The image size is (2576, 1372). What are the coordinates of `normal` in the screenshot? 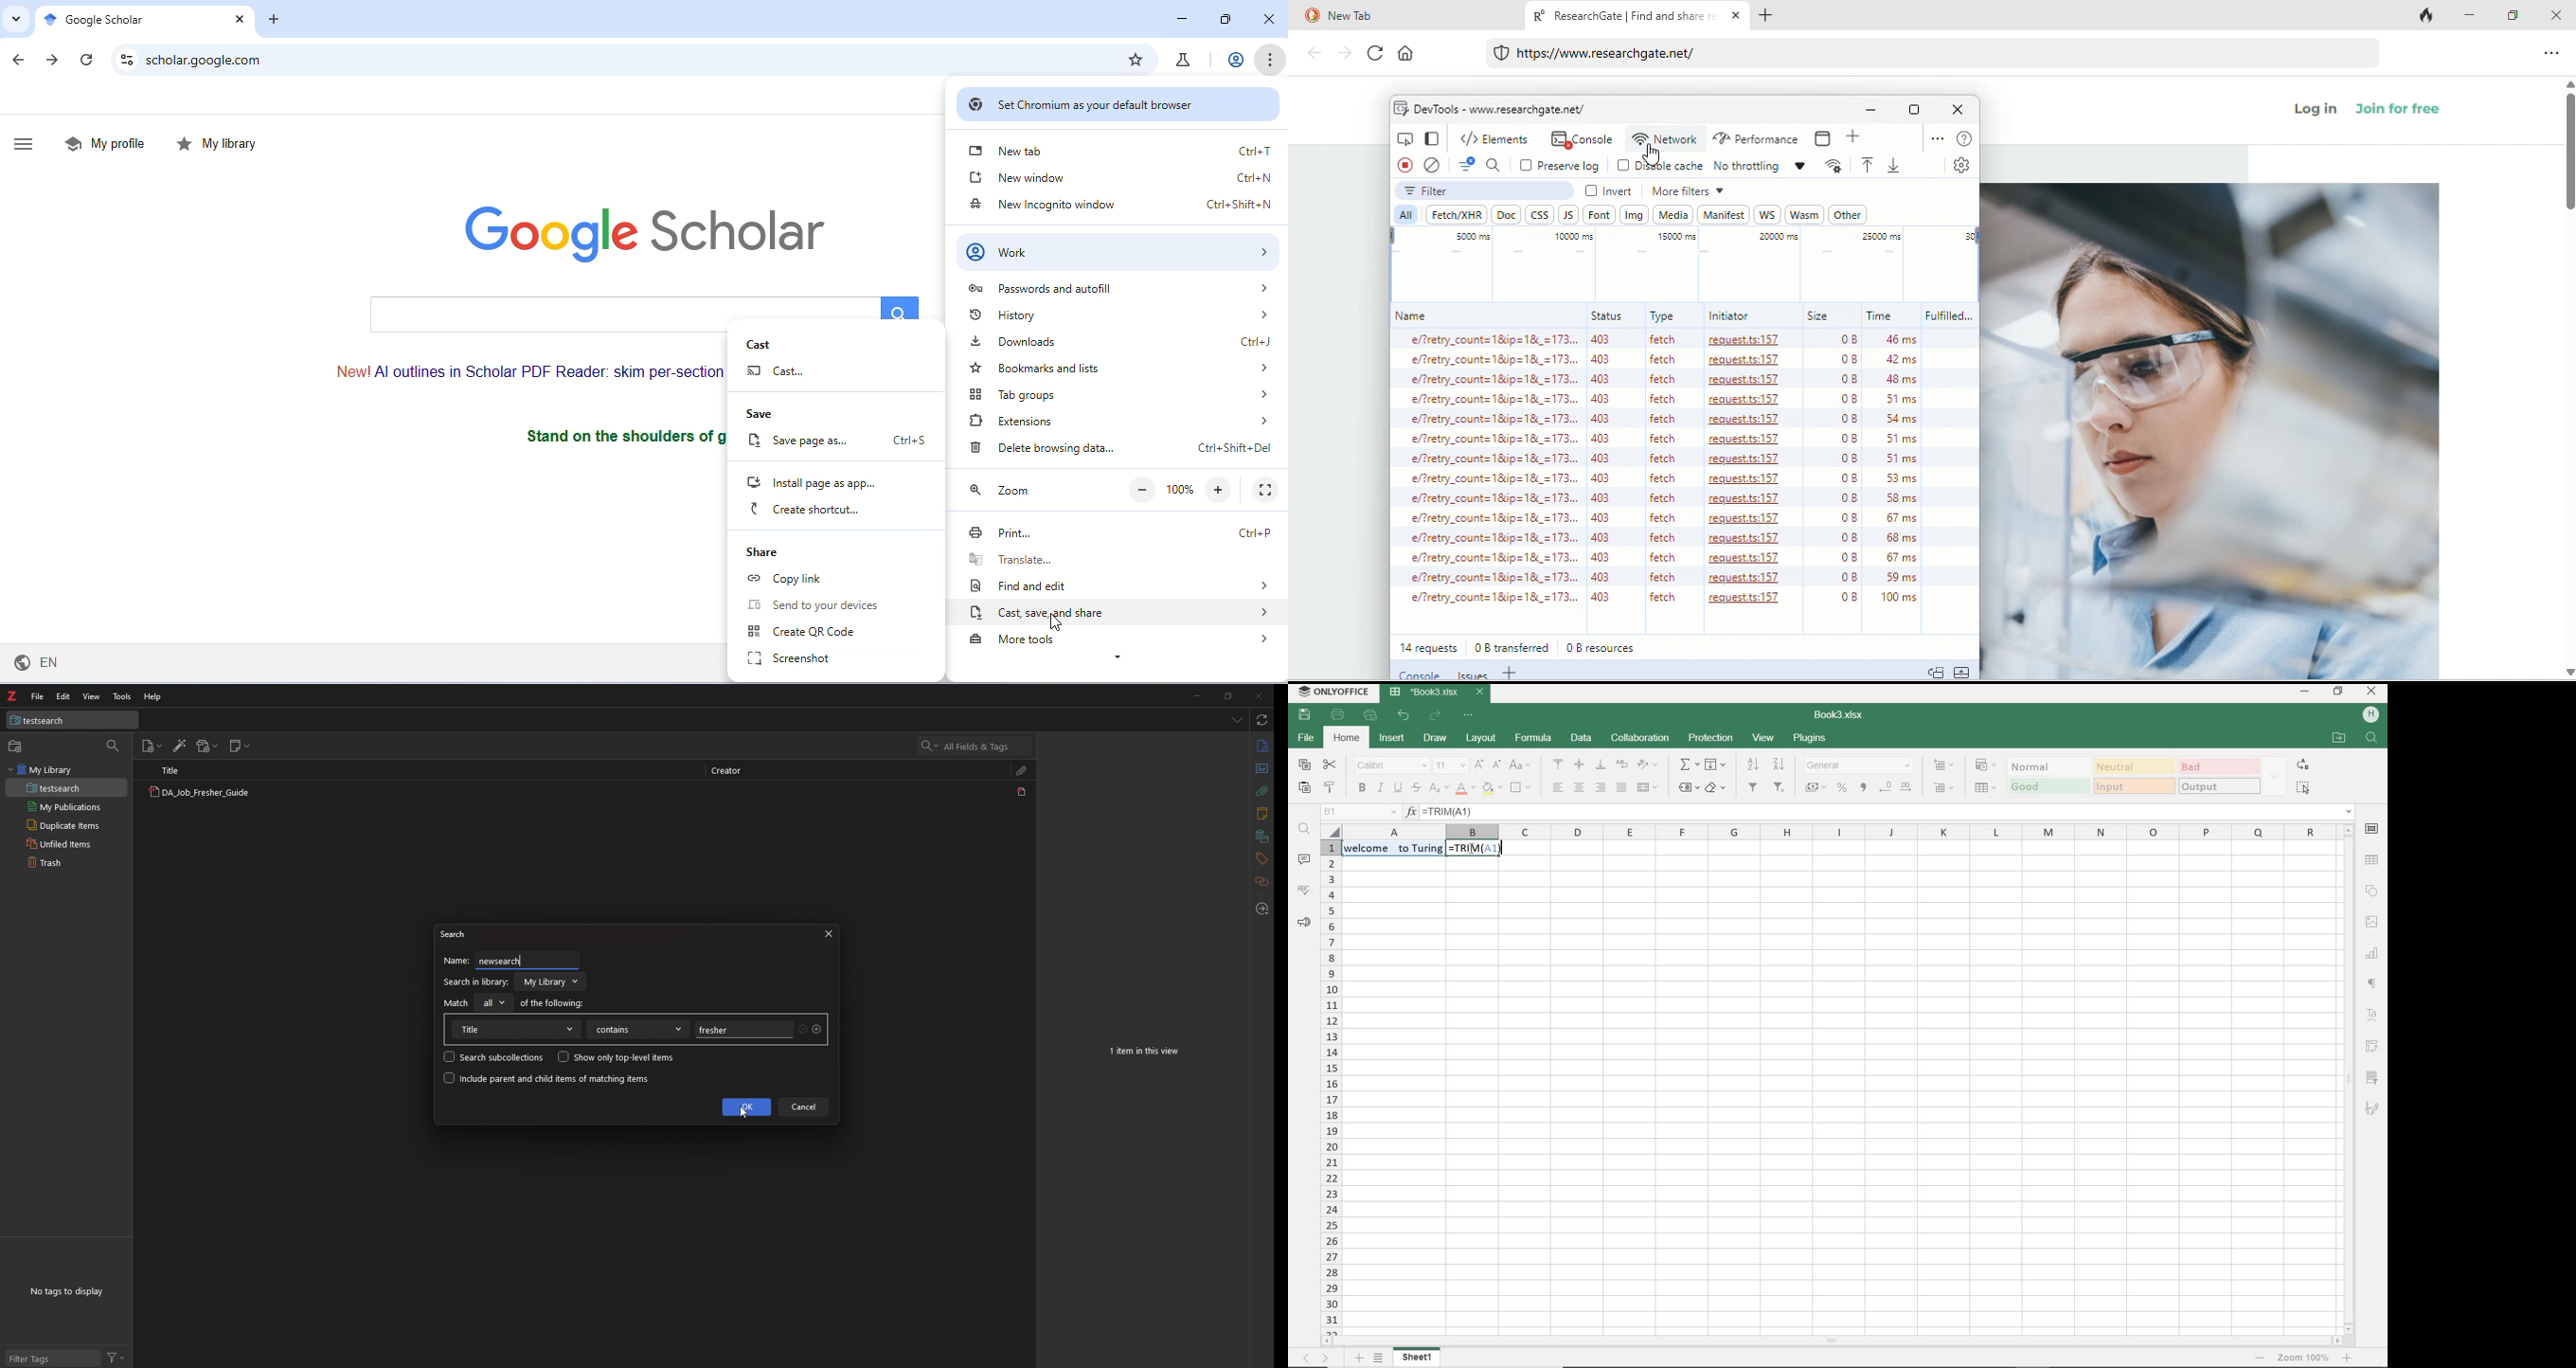 It's located at (2046, 766).